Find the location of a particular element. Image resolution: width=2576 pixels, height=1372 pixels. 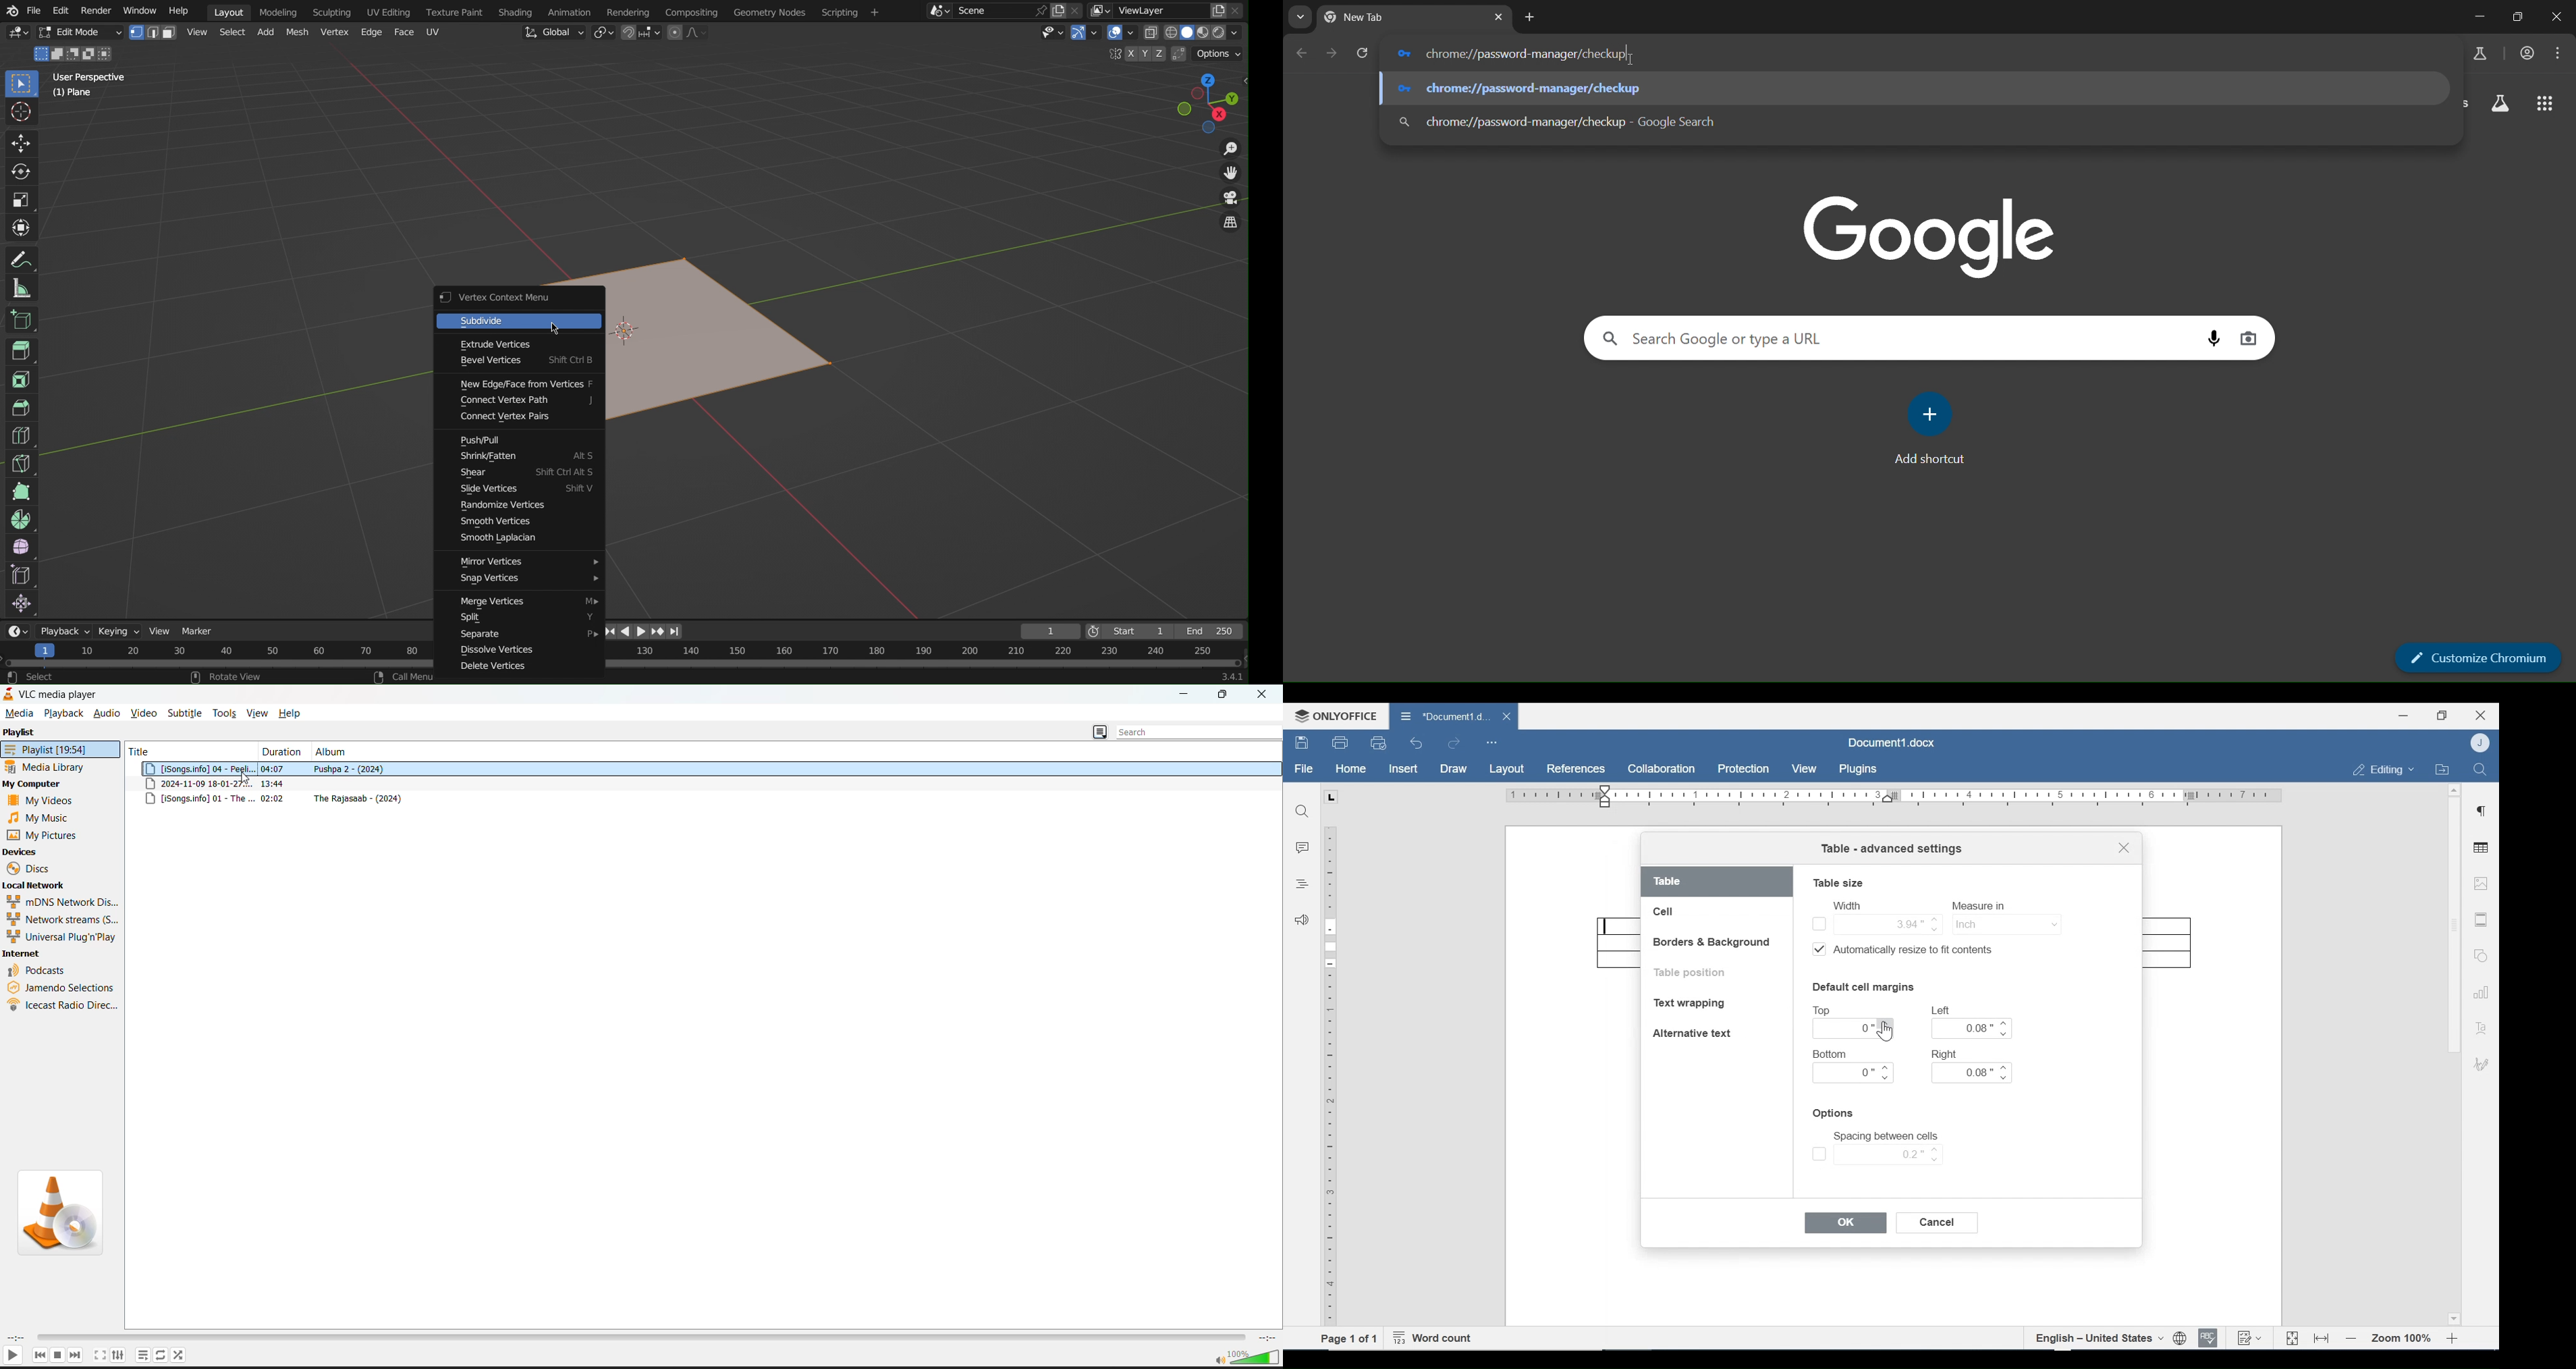

Rotate View is located at coordinates (232, 677).